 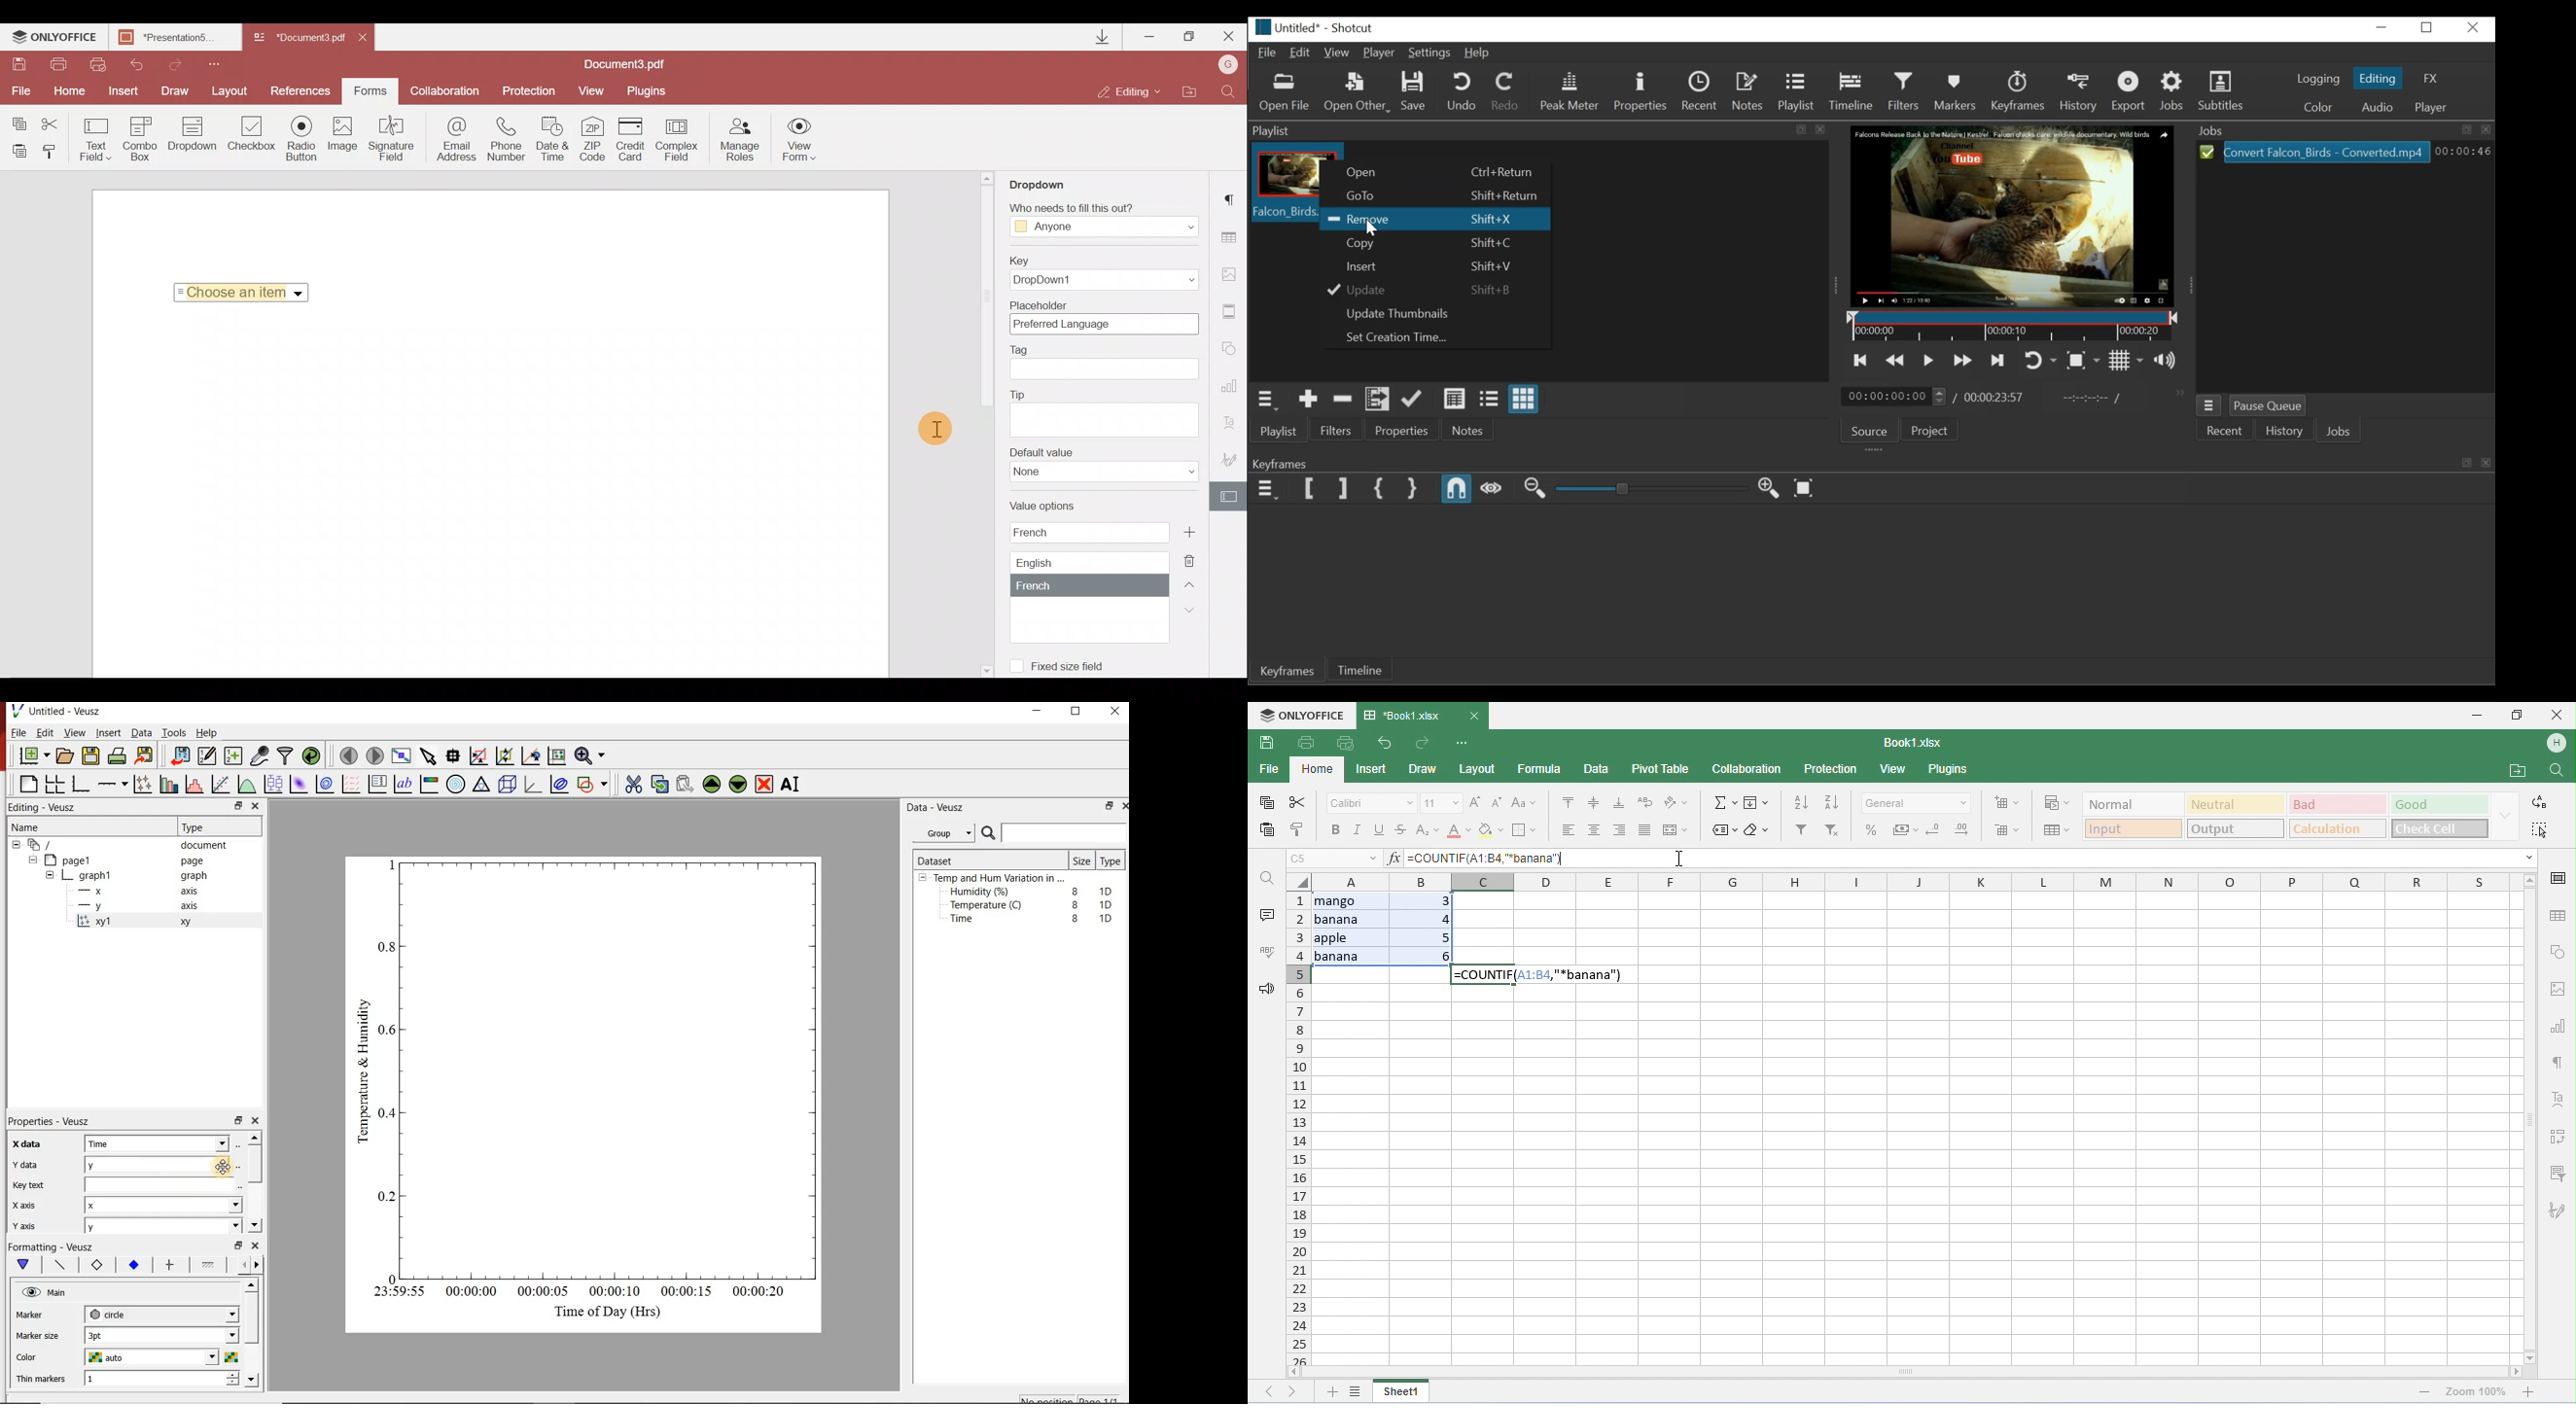 I want to click on selected cell number, so click(x=1335, y=858).